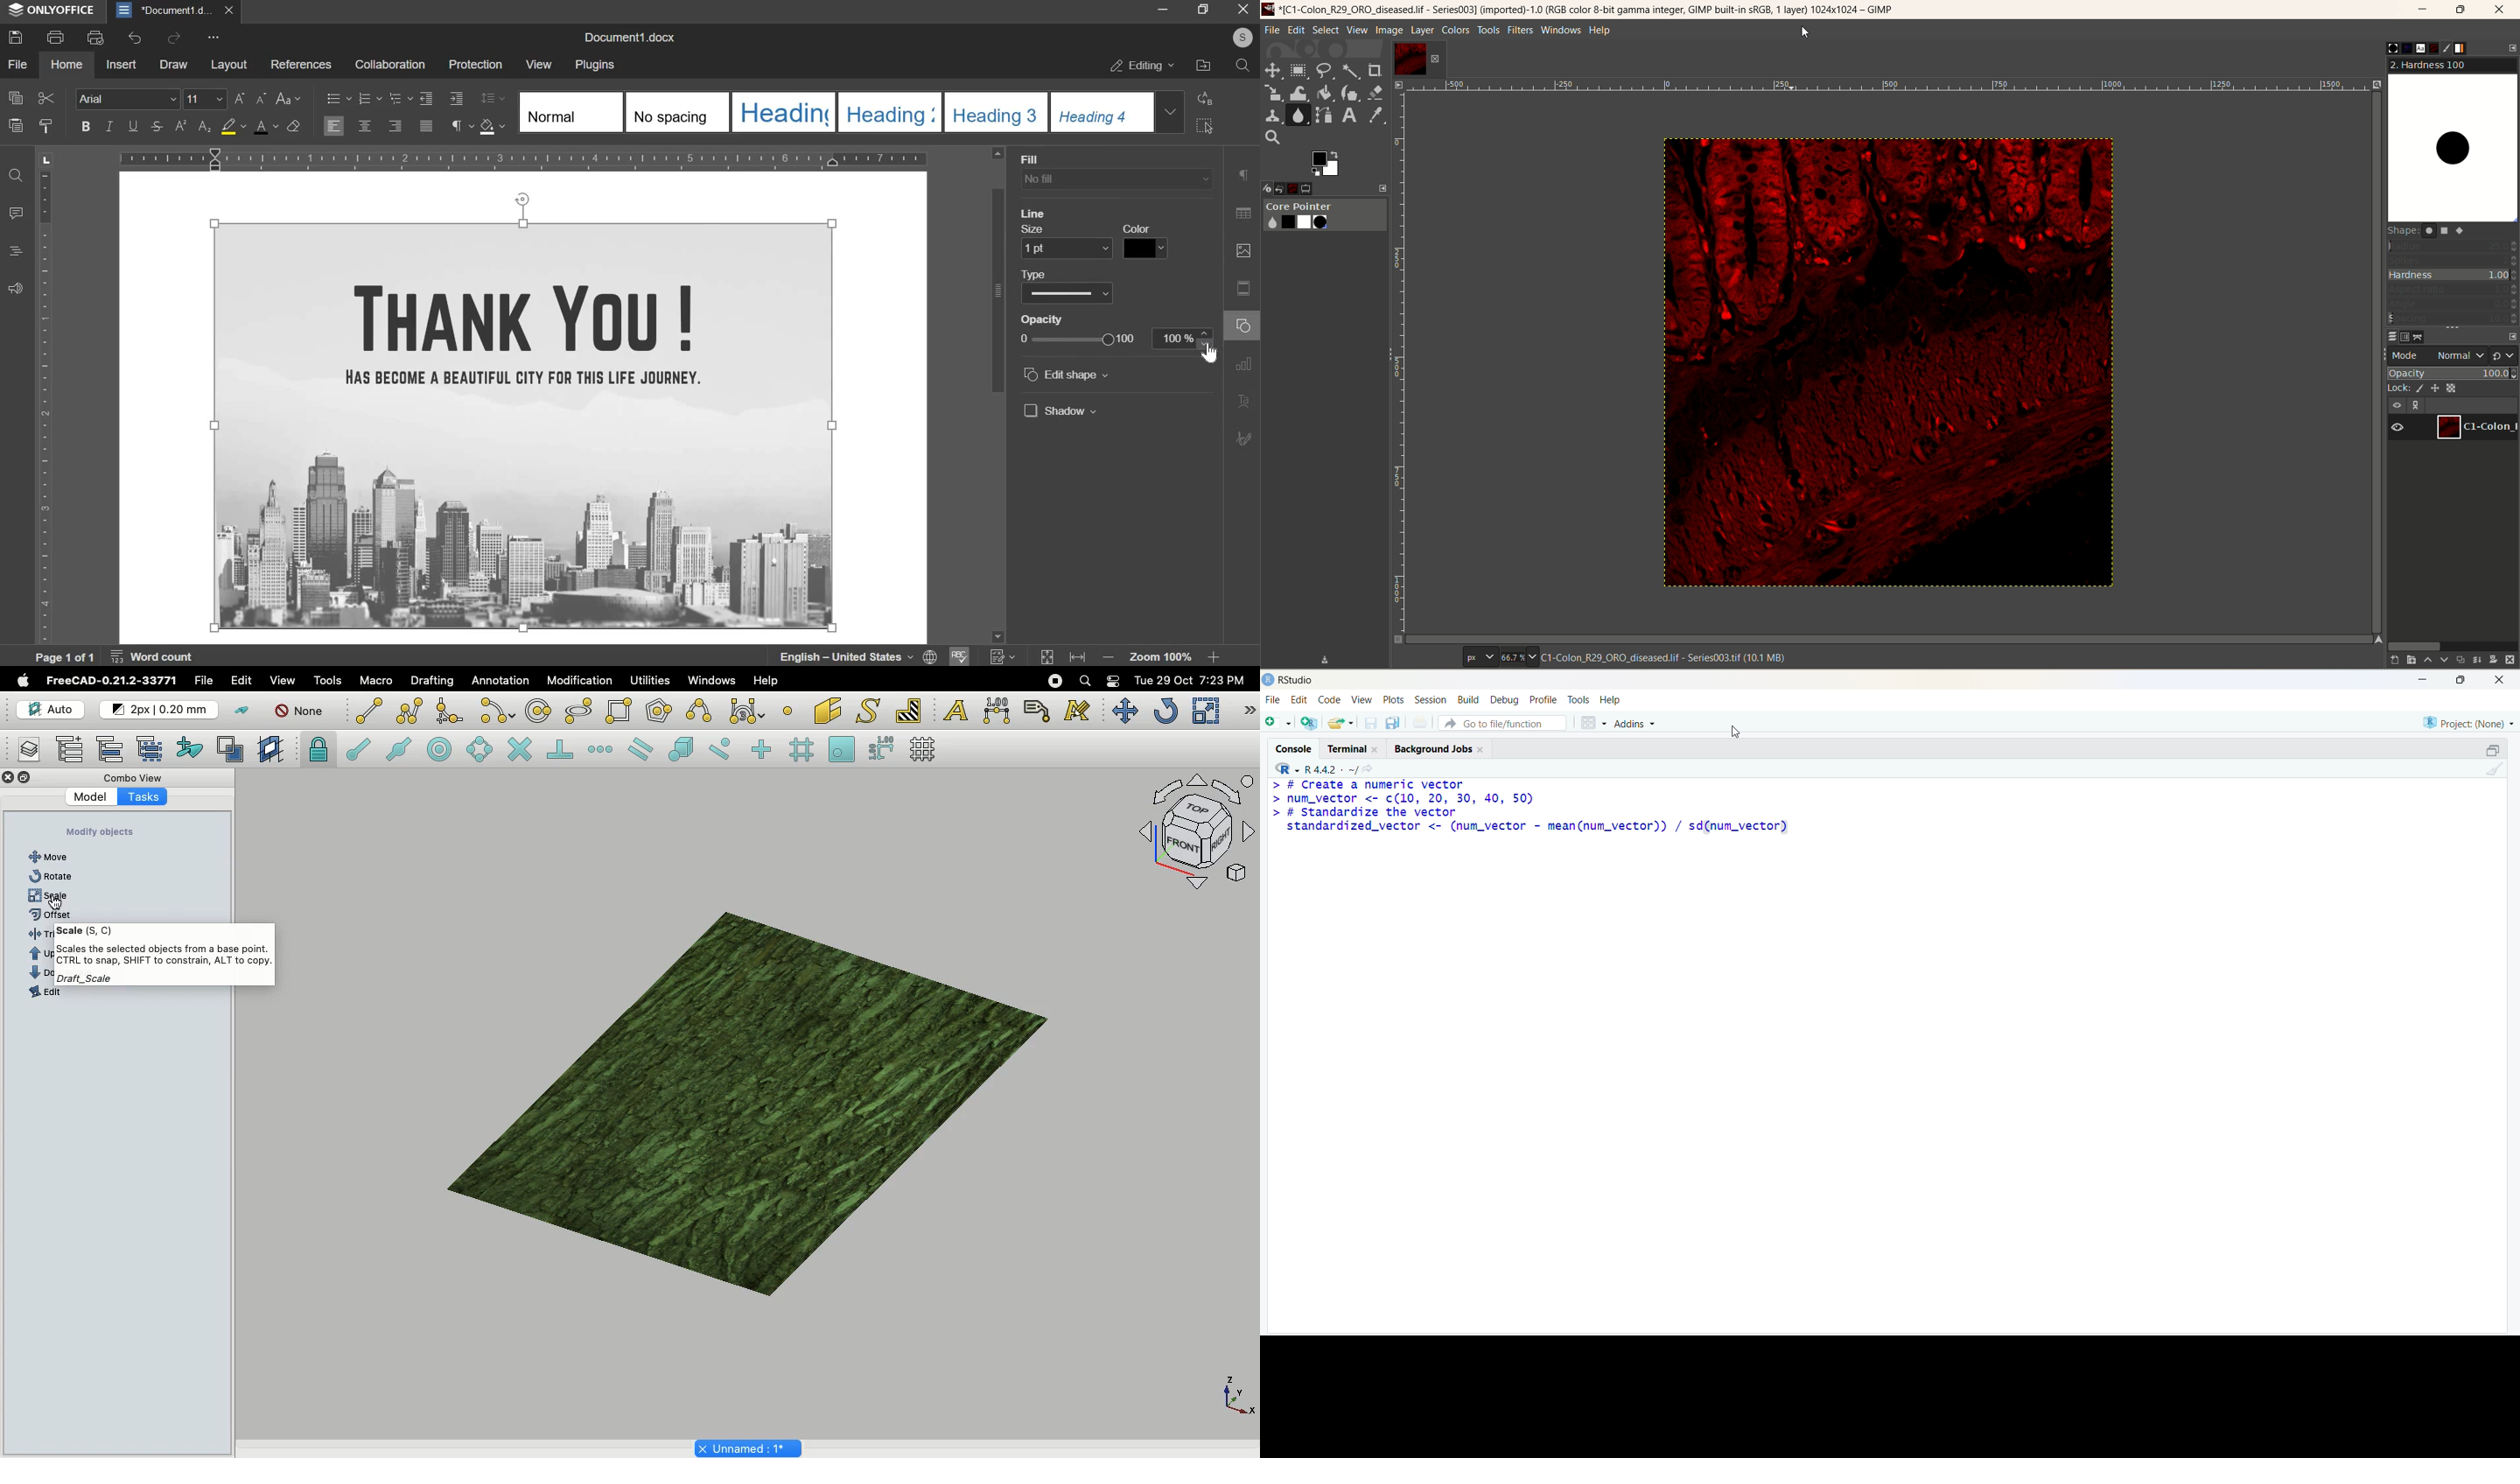 This screenshot has height=1484, width=2520. What do you see at coordinates (1370, 723) in the screenshot?
I see `save` at bounding box center [1370, 723].